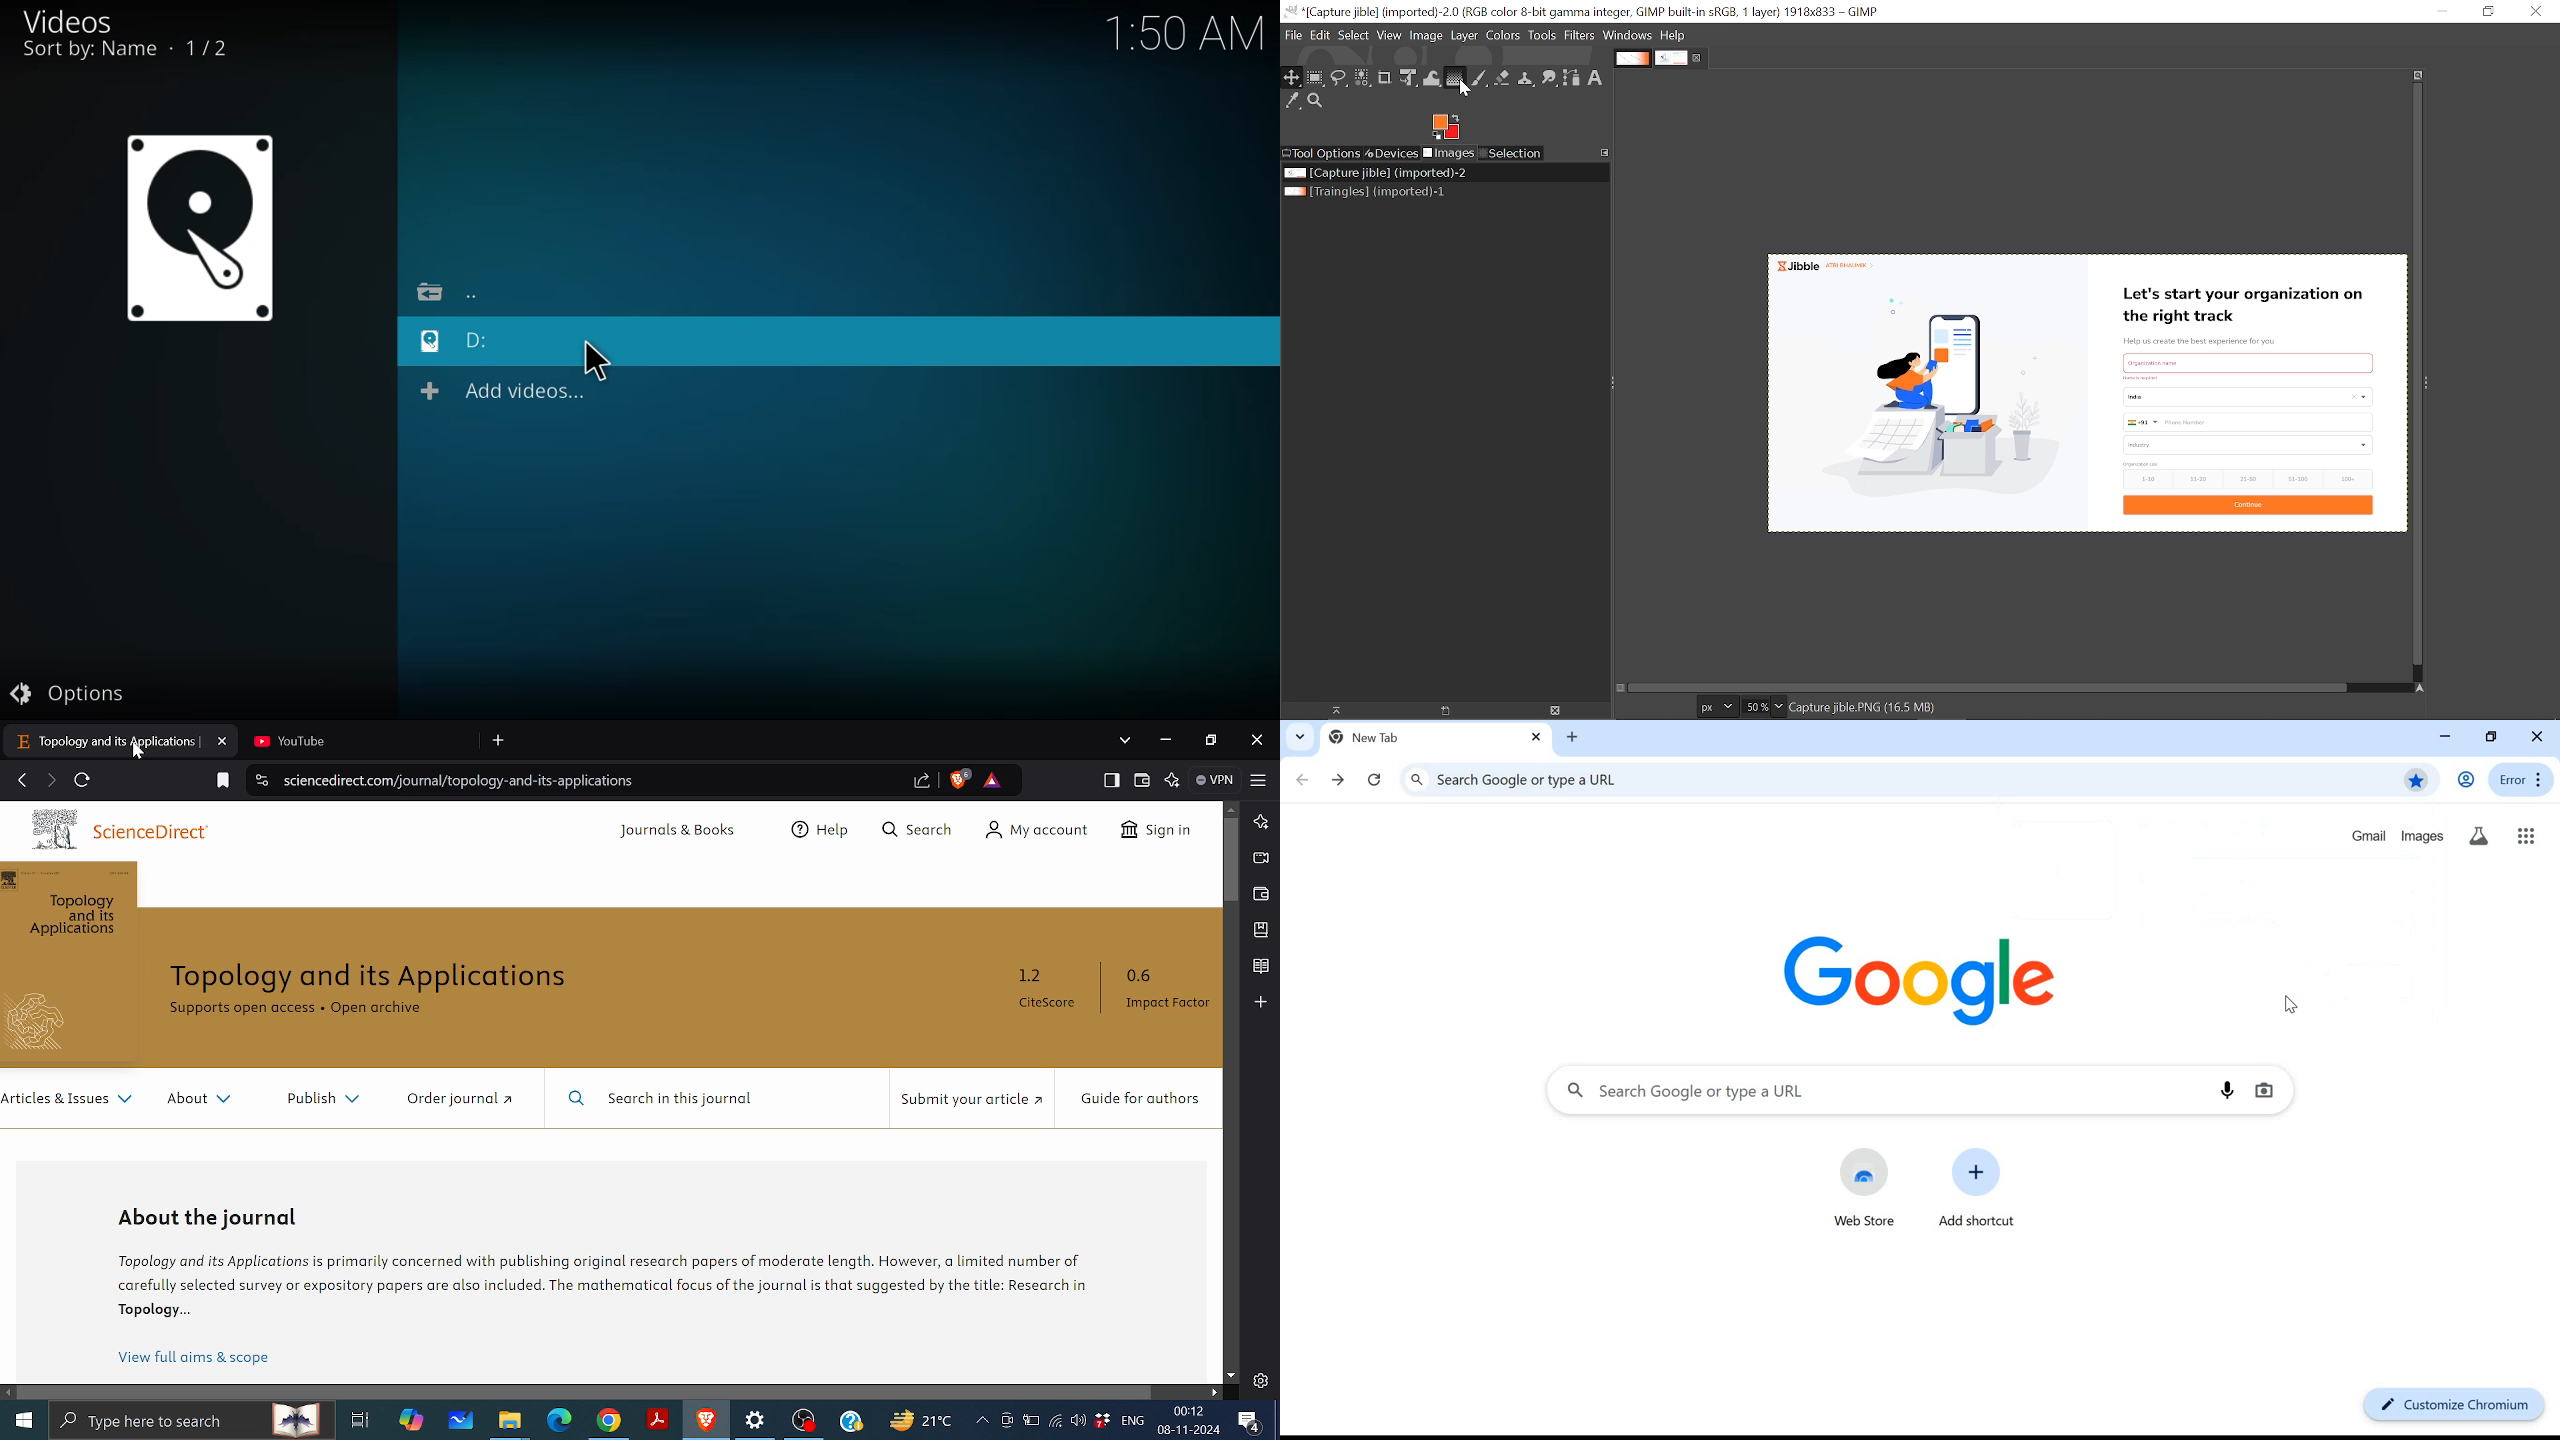 This screenshot has height=1456, width=2576. What do you see at coordinates (1536, 739) in the screenshot?
I see `close` at bounding box center [1536, 739].